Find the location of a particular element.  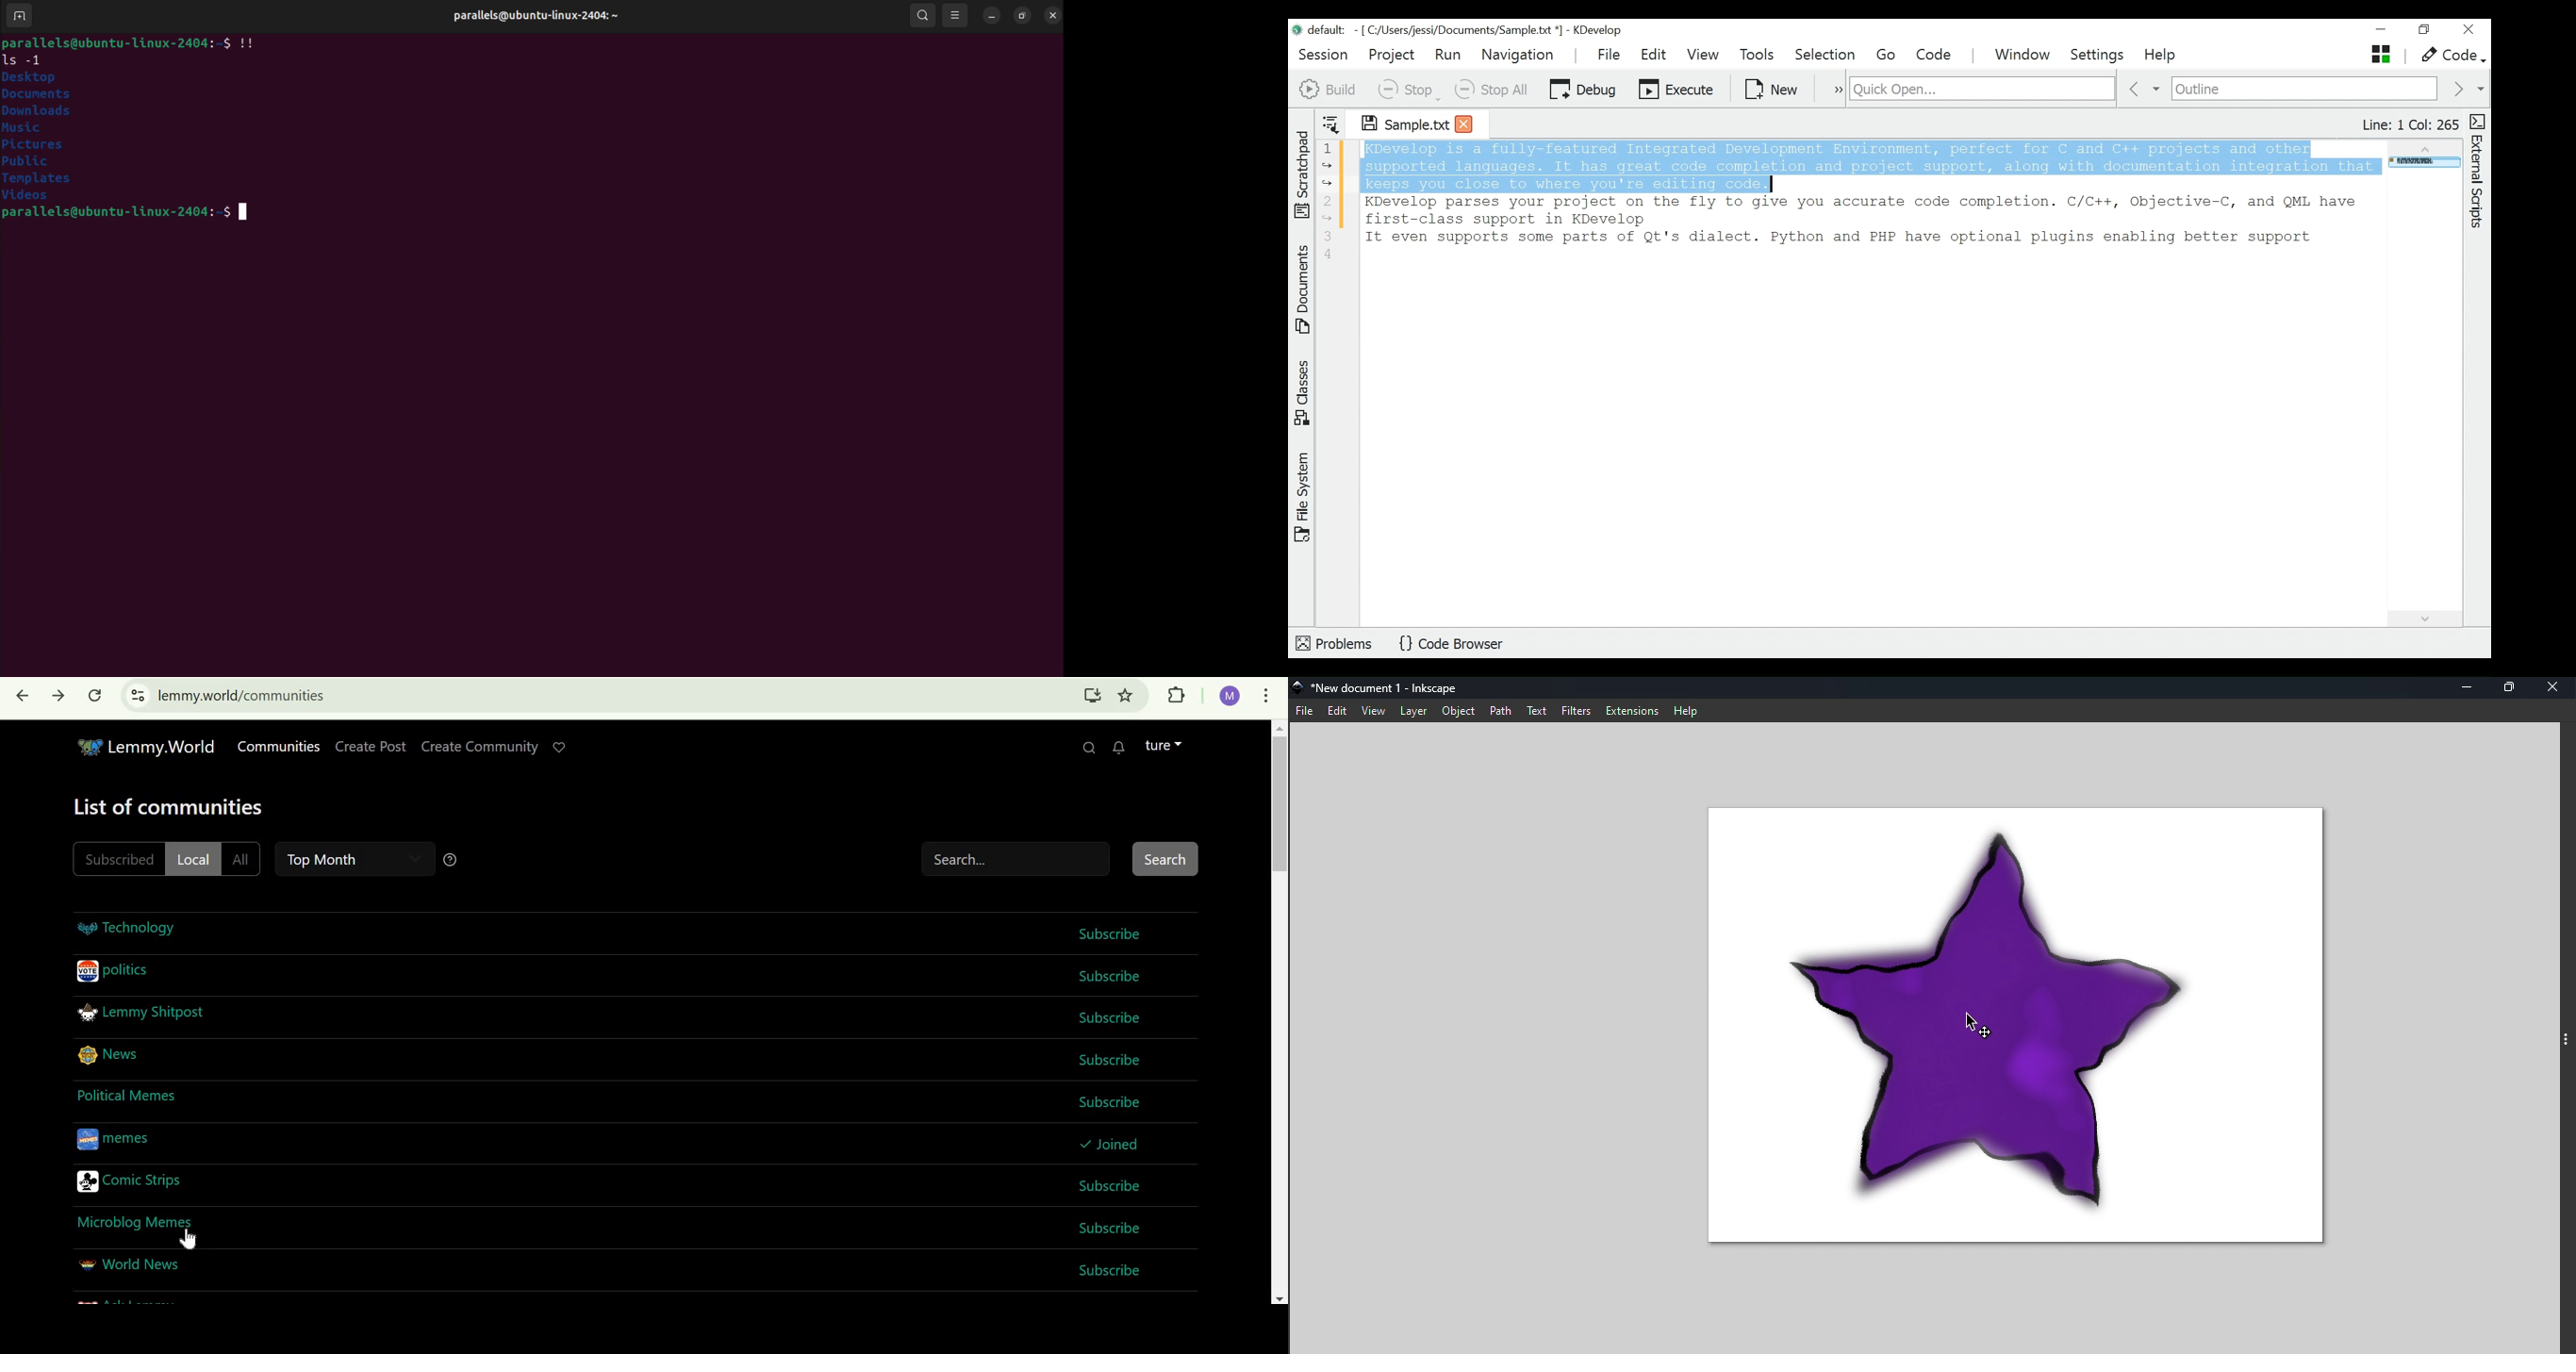

create community is located at coordinates (478, 745).